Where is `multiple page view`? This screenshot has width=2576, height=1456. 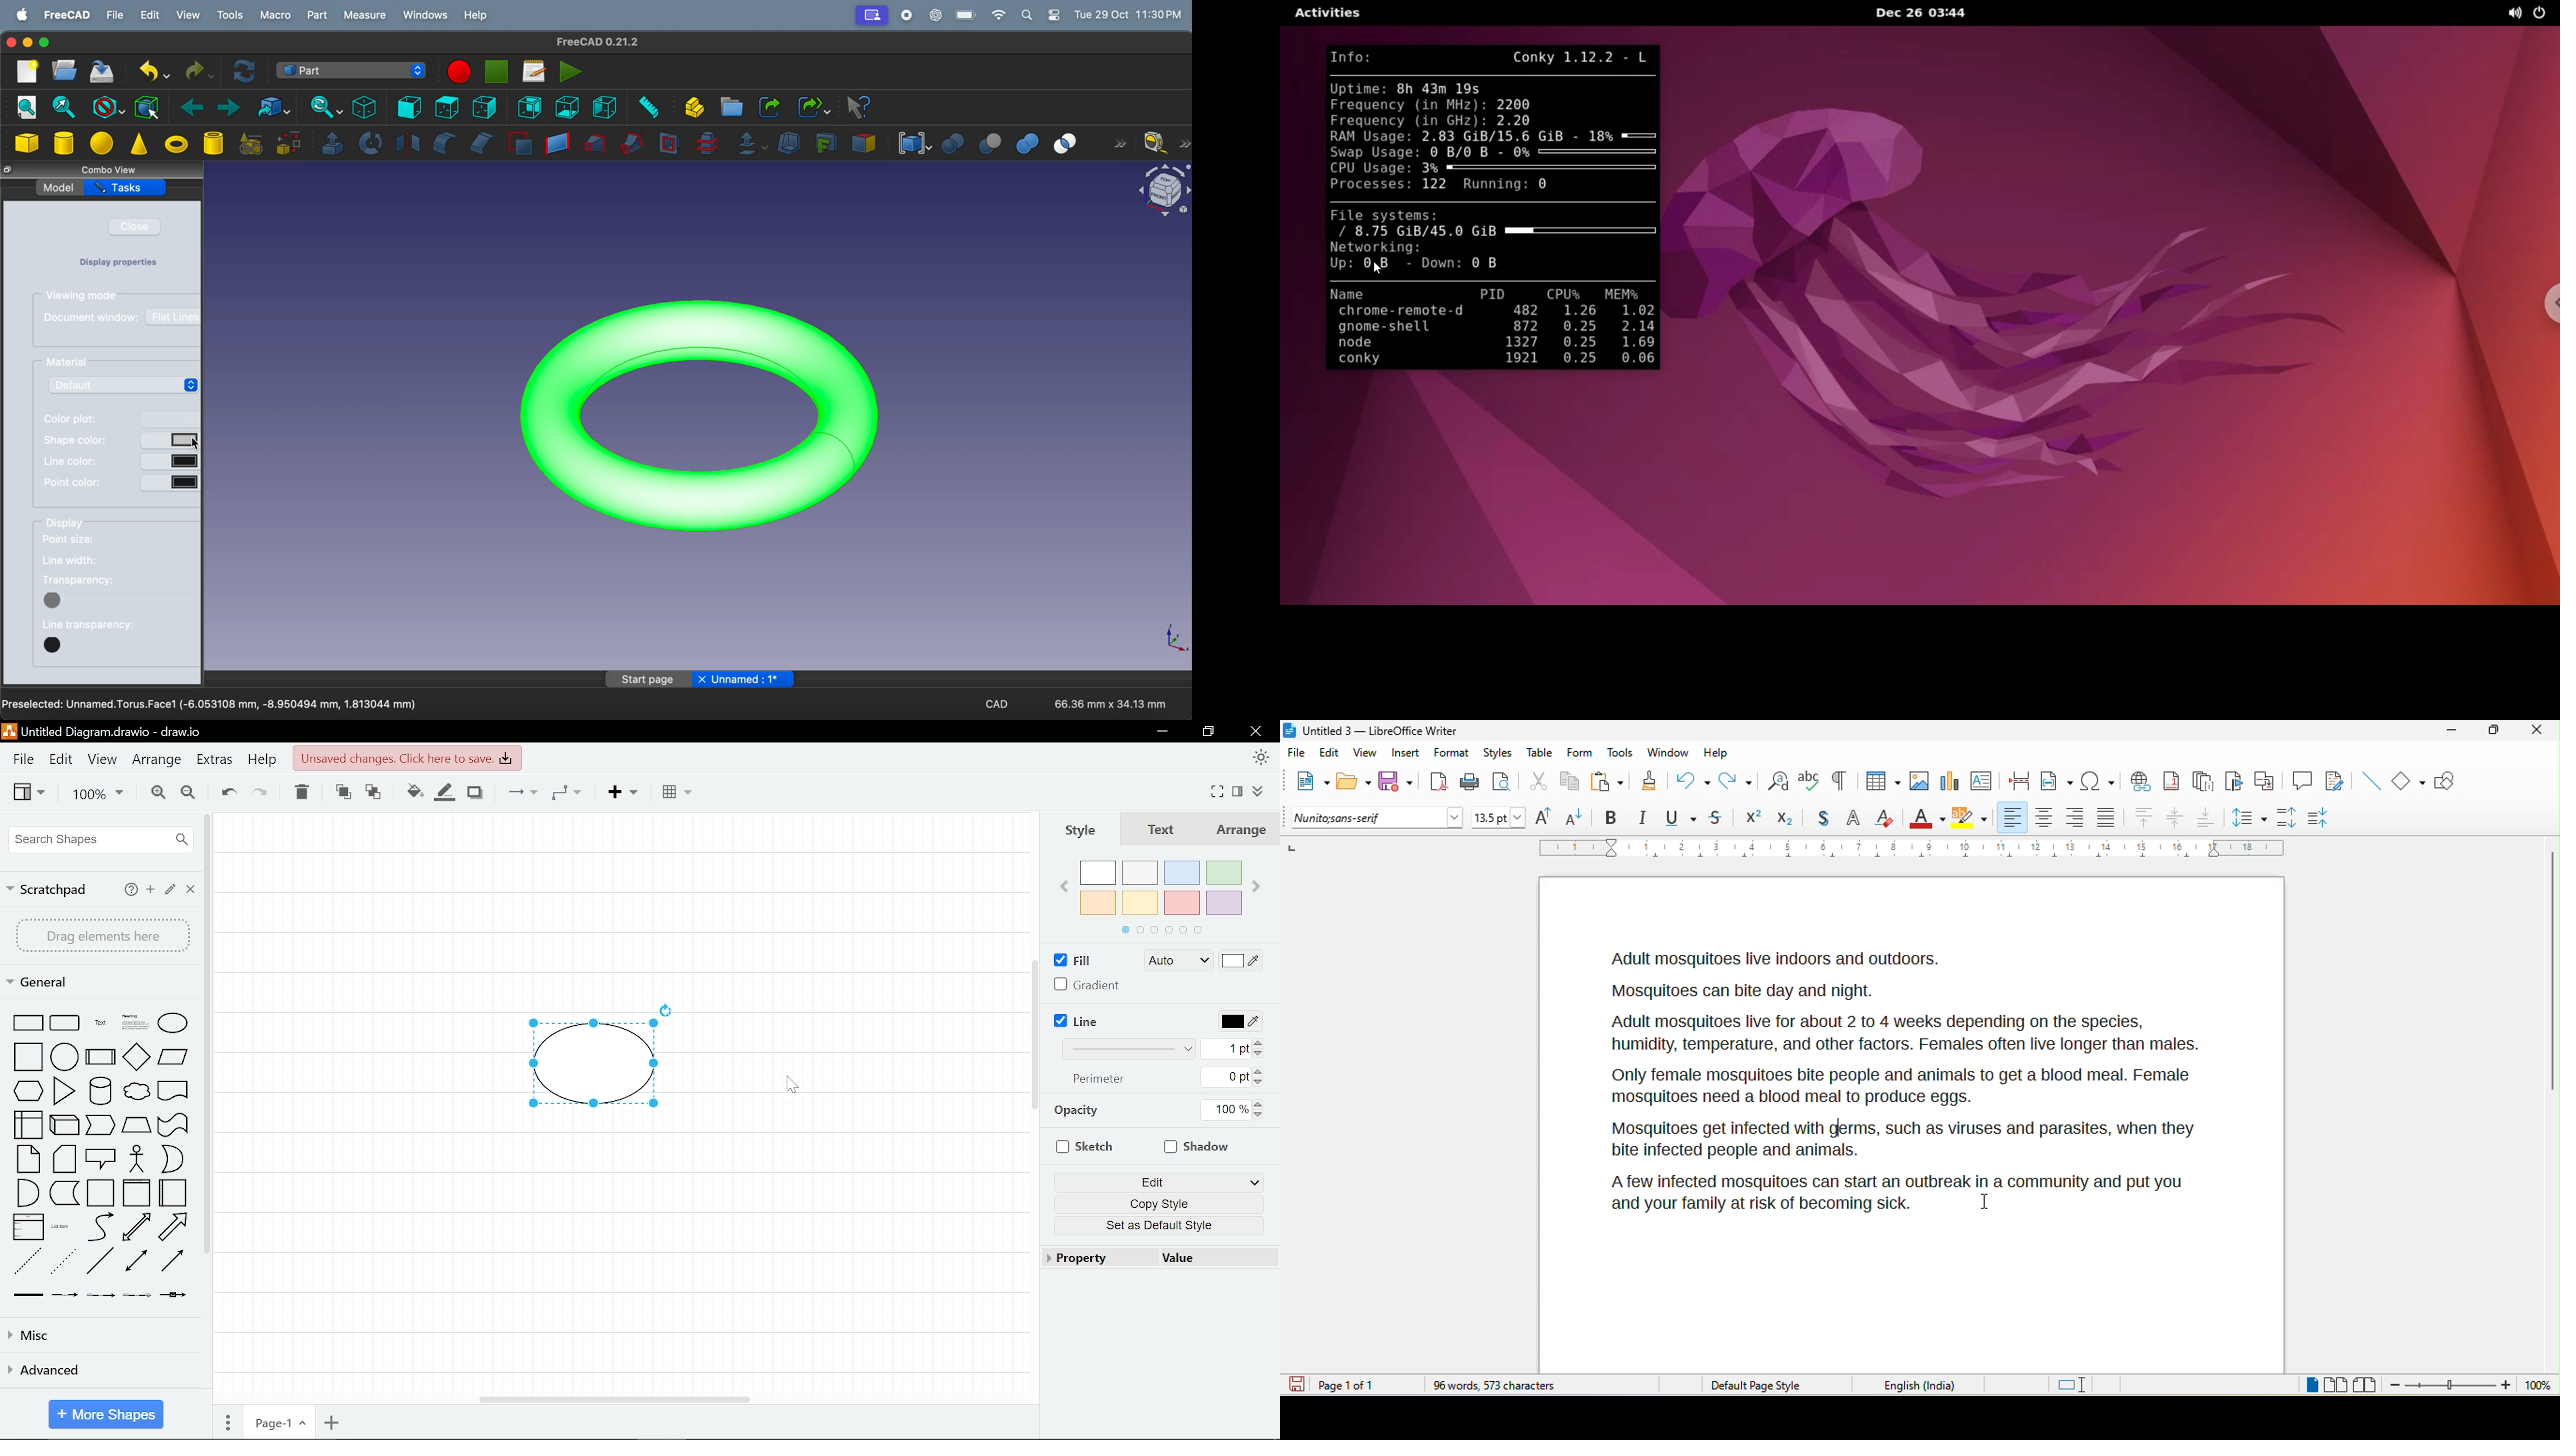 multiple page view is located at coordinates (2336, 1386).